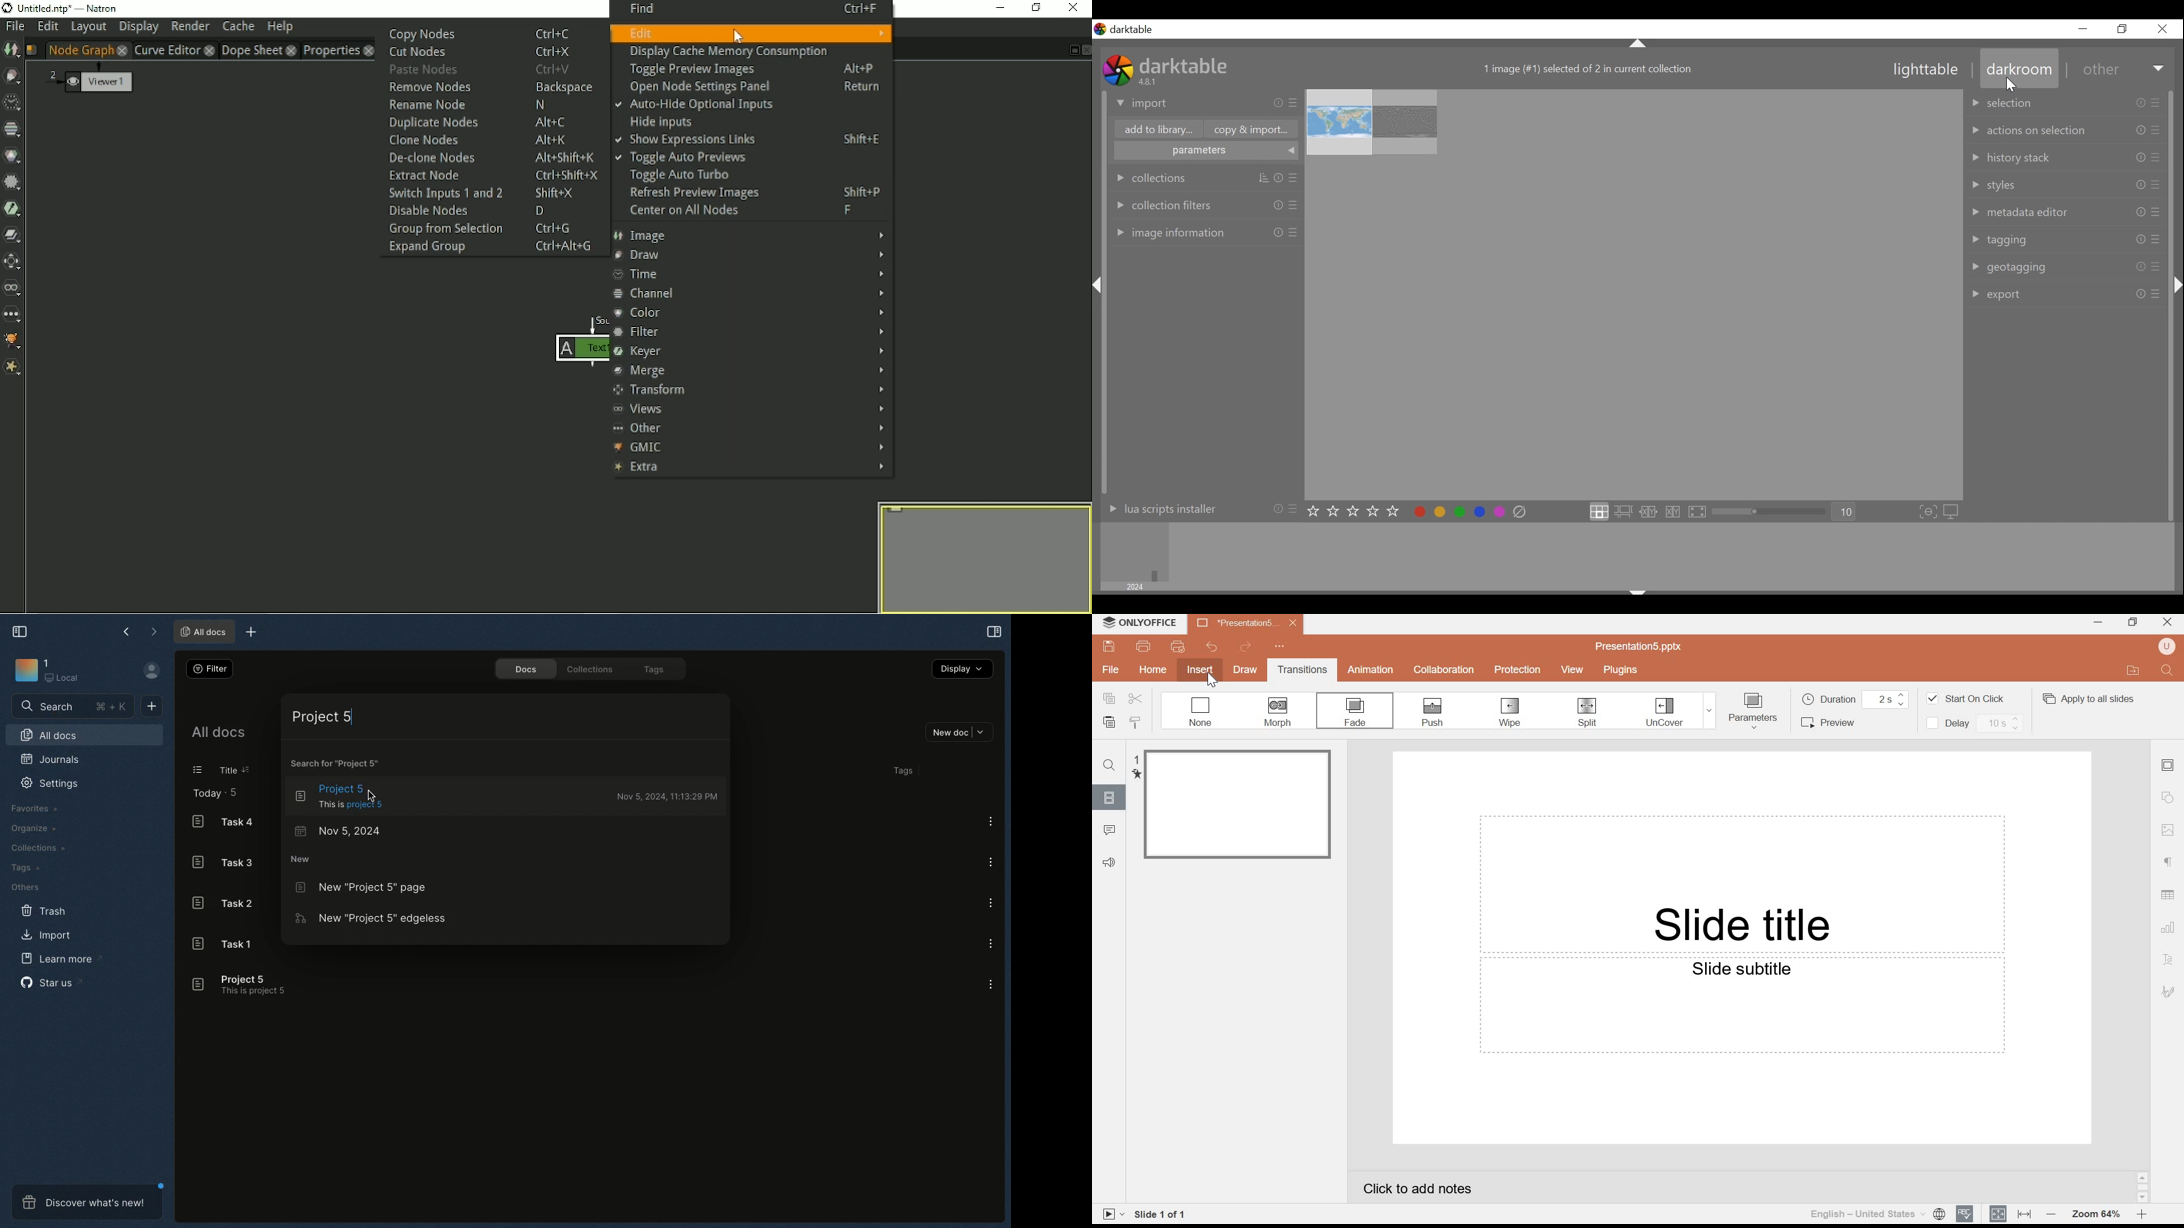 Image resolution: width=2184 pixels, height=1232 pixels. What do you see at coordinates (237, 985) in the screenshot?
I see `Project 5` at bounding box center [237, 985].